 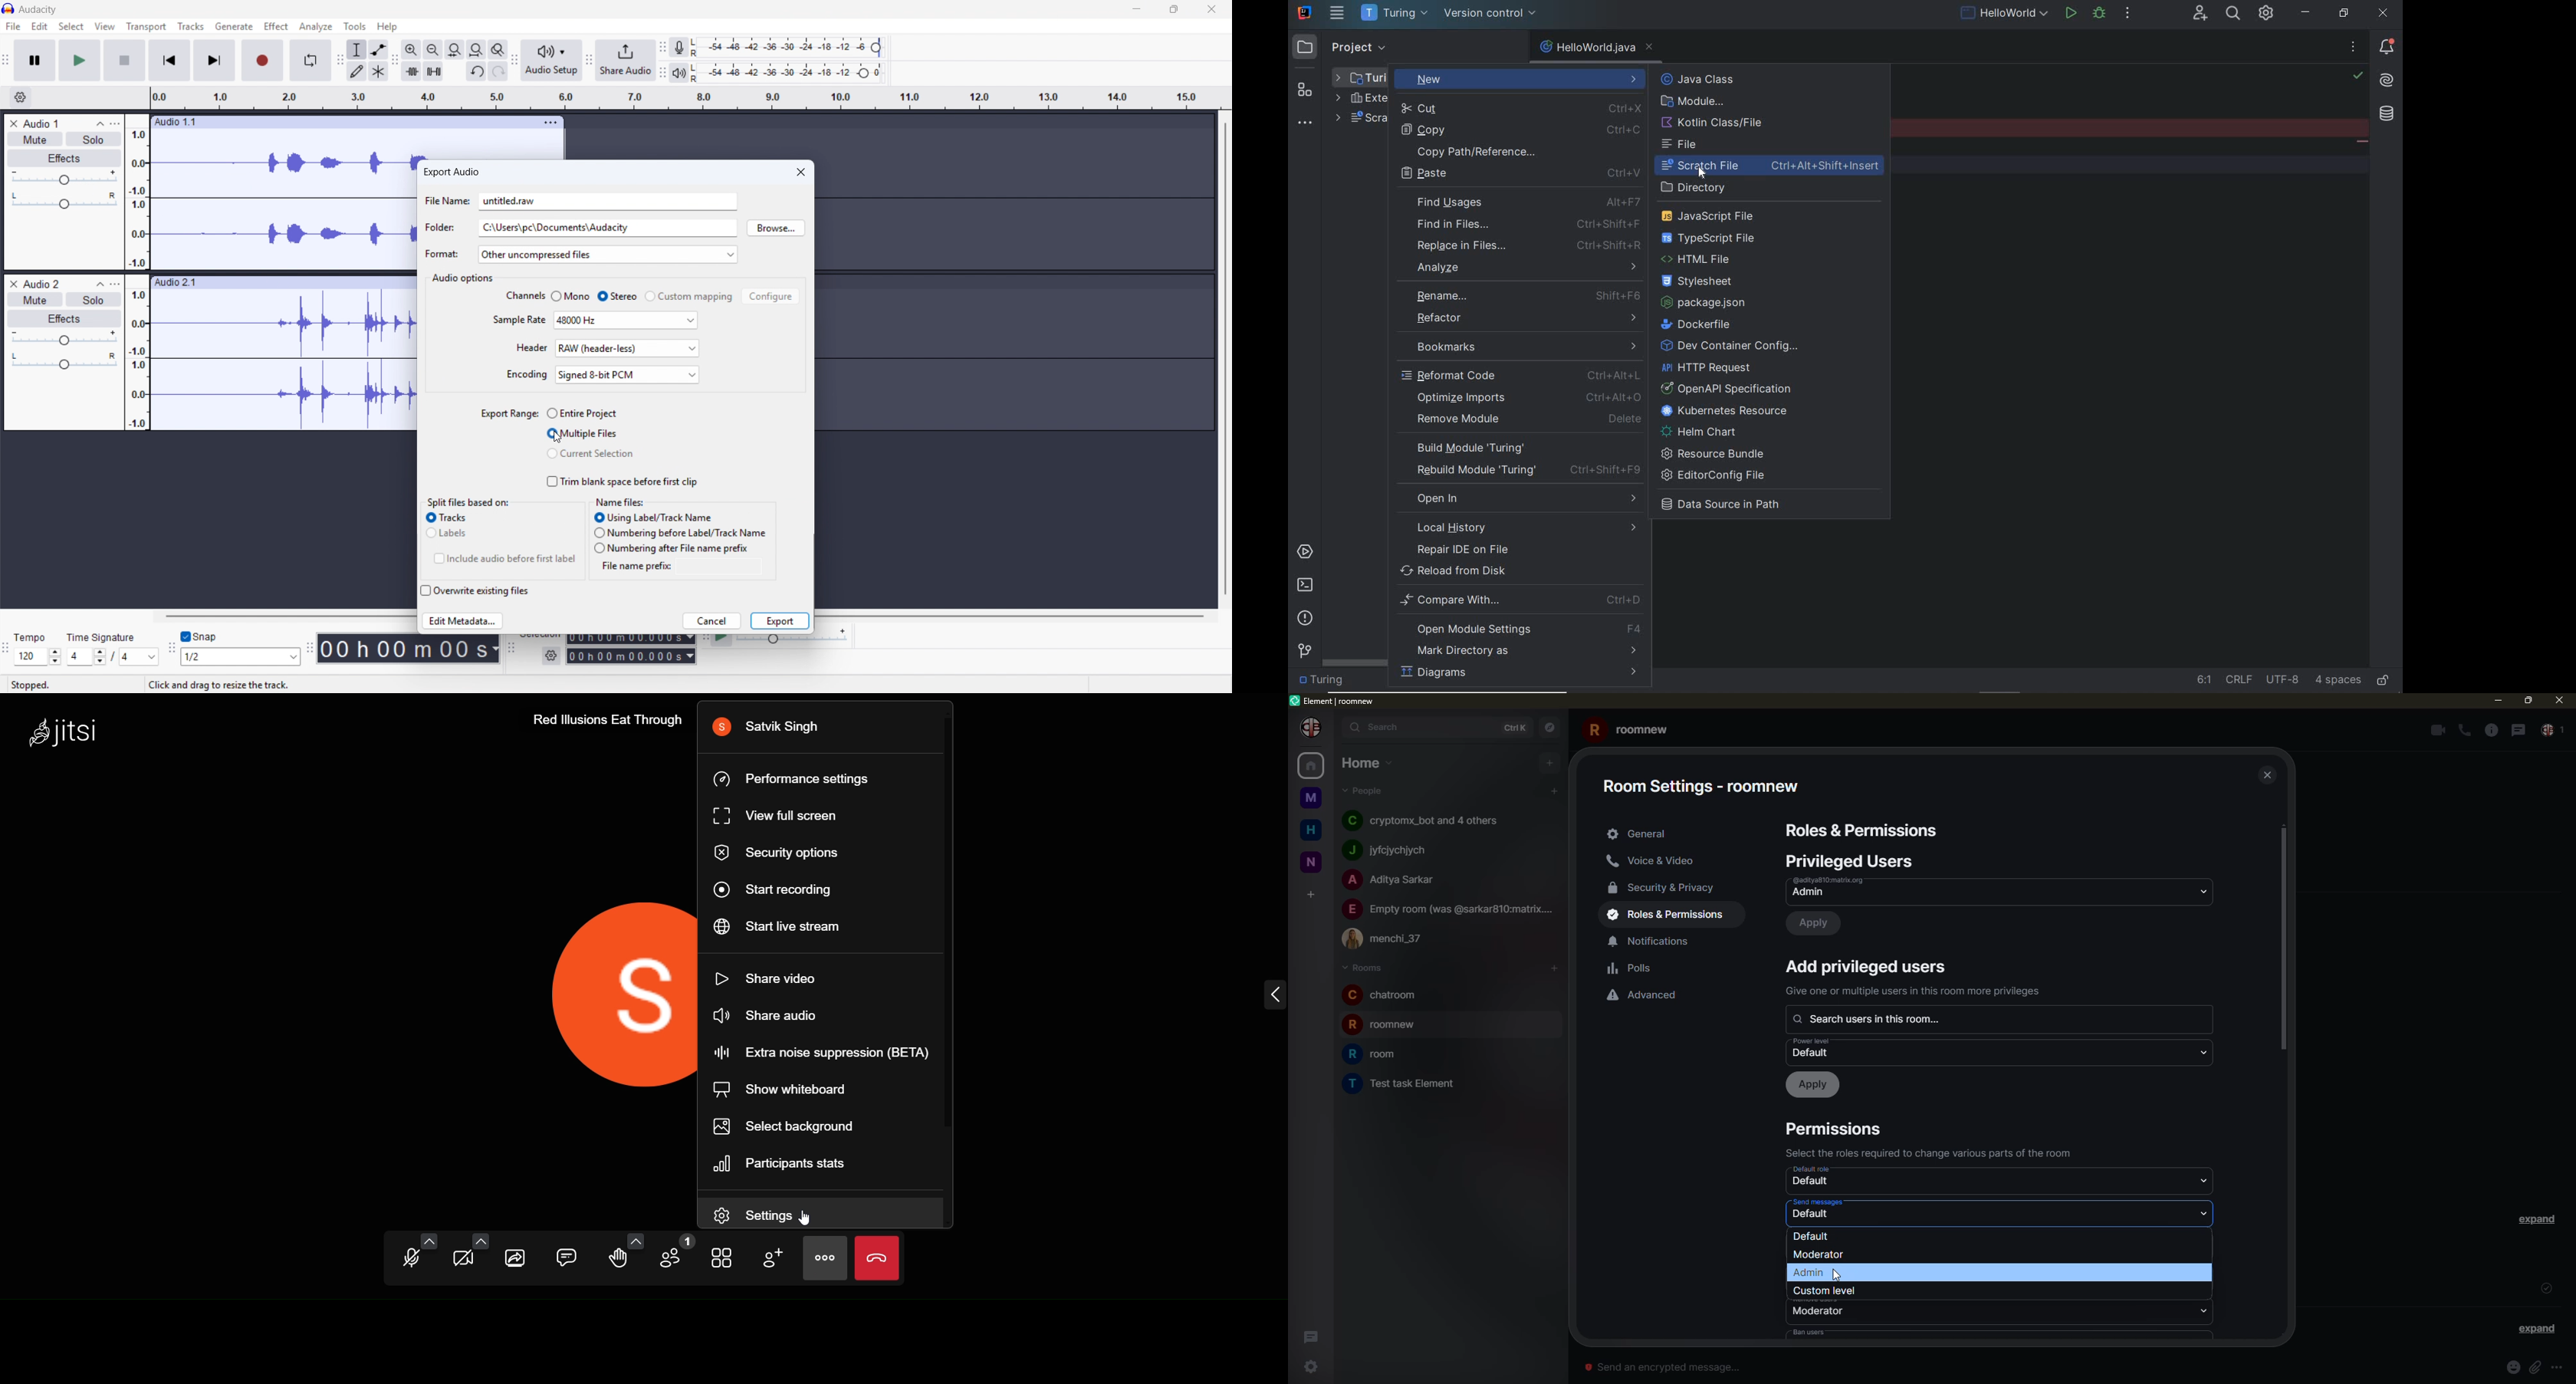 What do you see at coordinates (2205, 680) in the screenshot?
I see `go to line` at bounding box center [2205, 680].